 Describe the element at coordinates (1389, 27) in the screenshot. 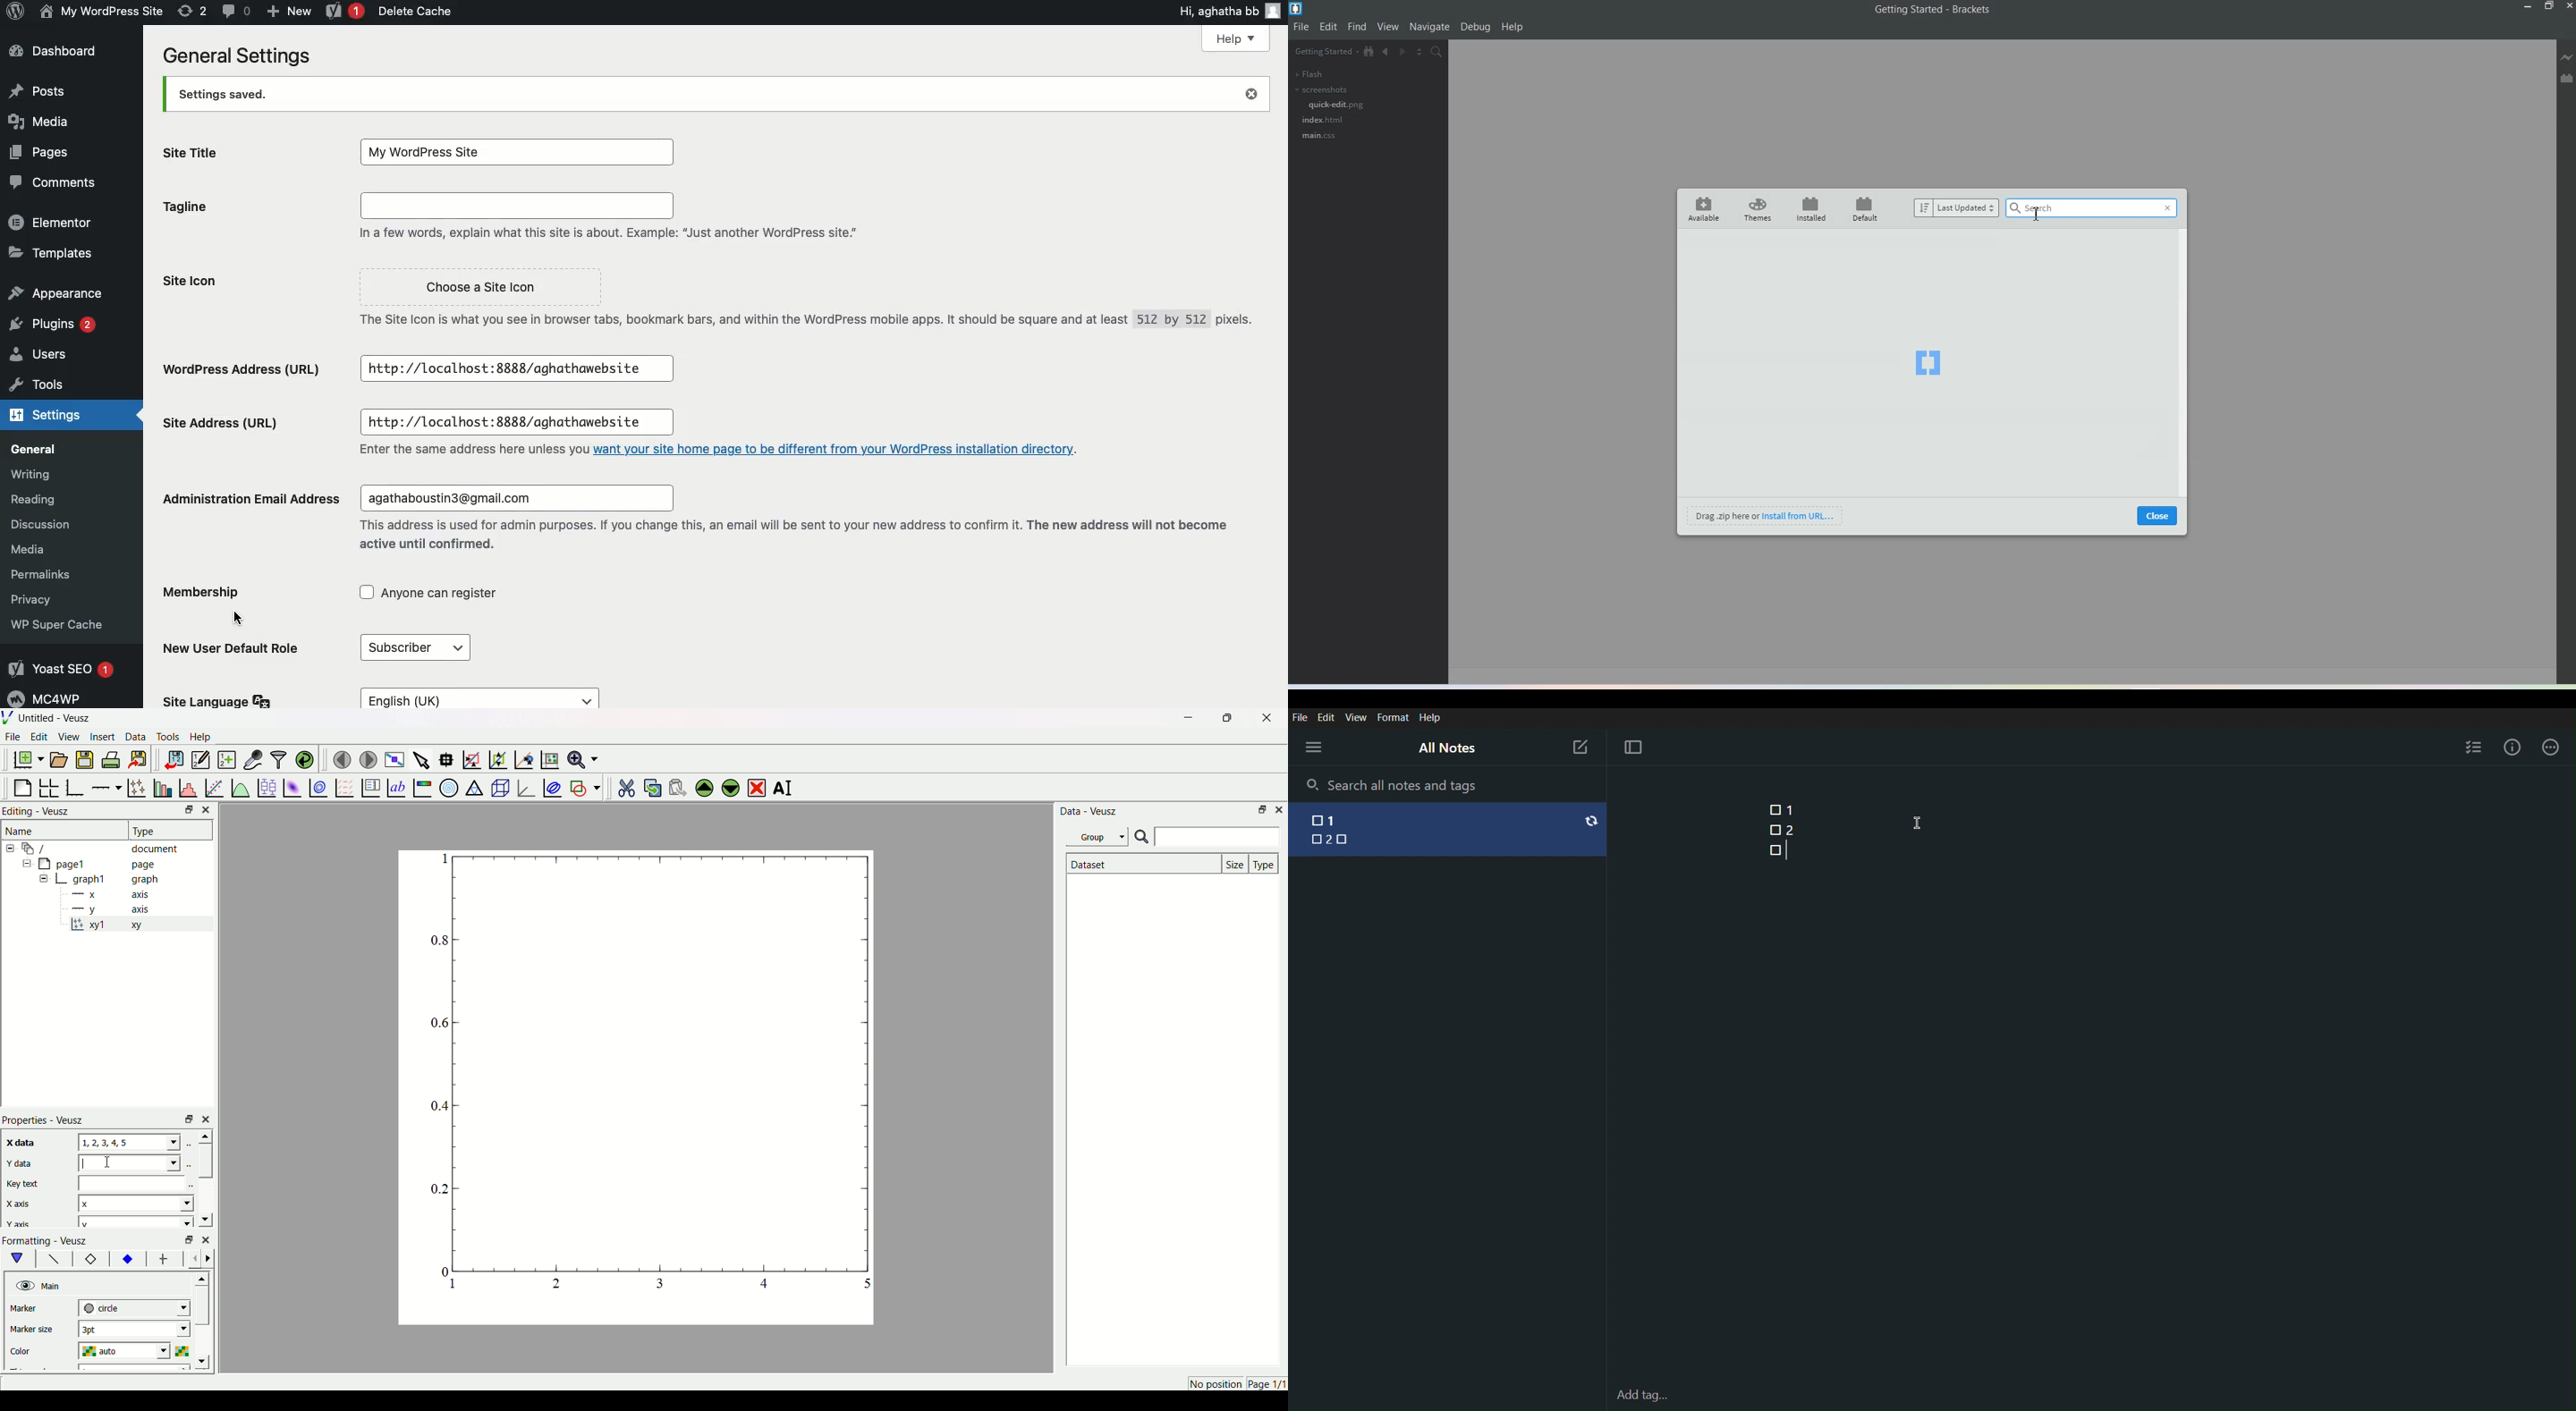

I see `View` at that location.